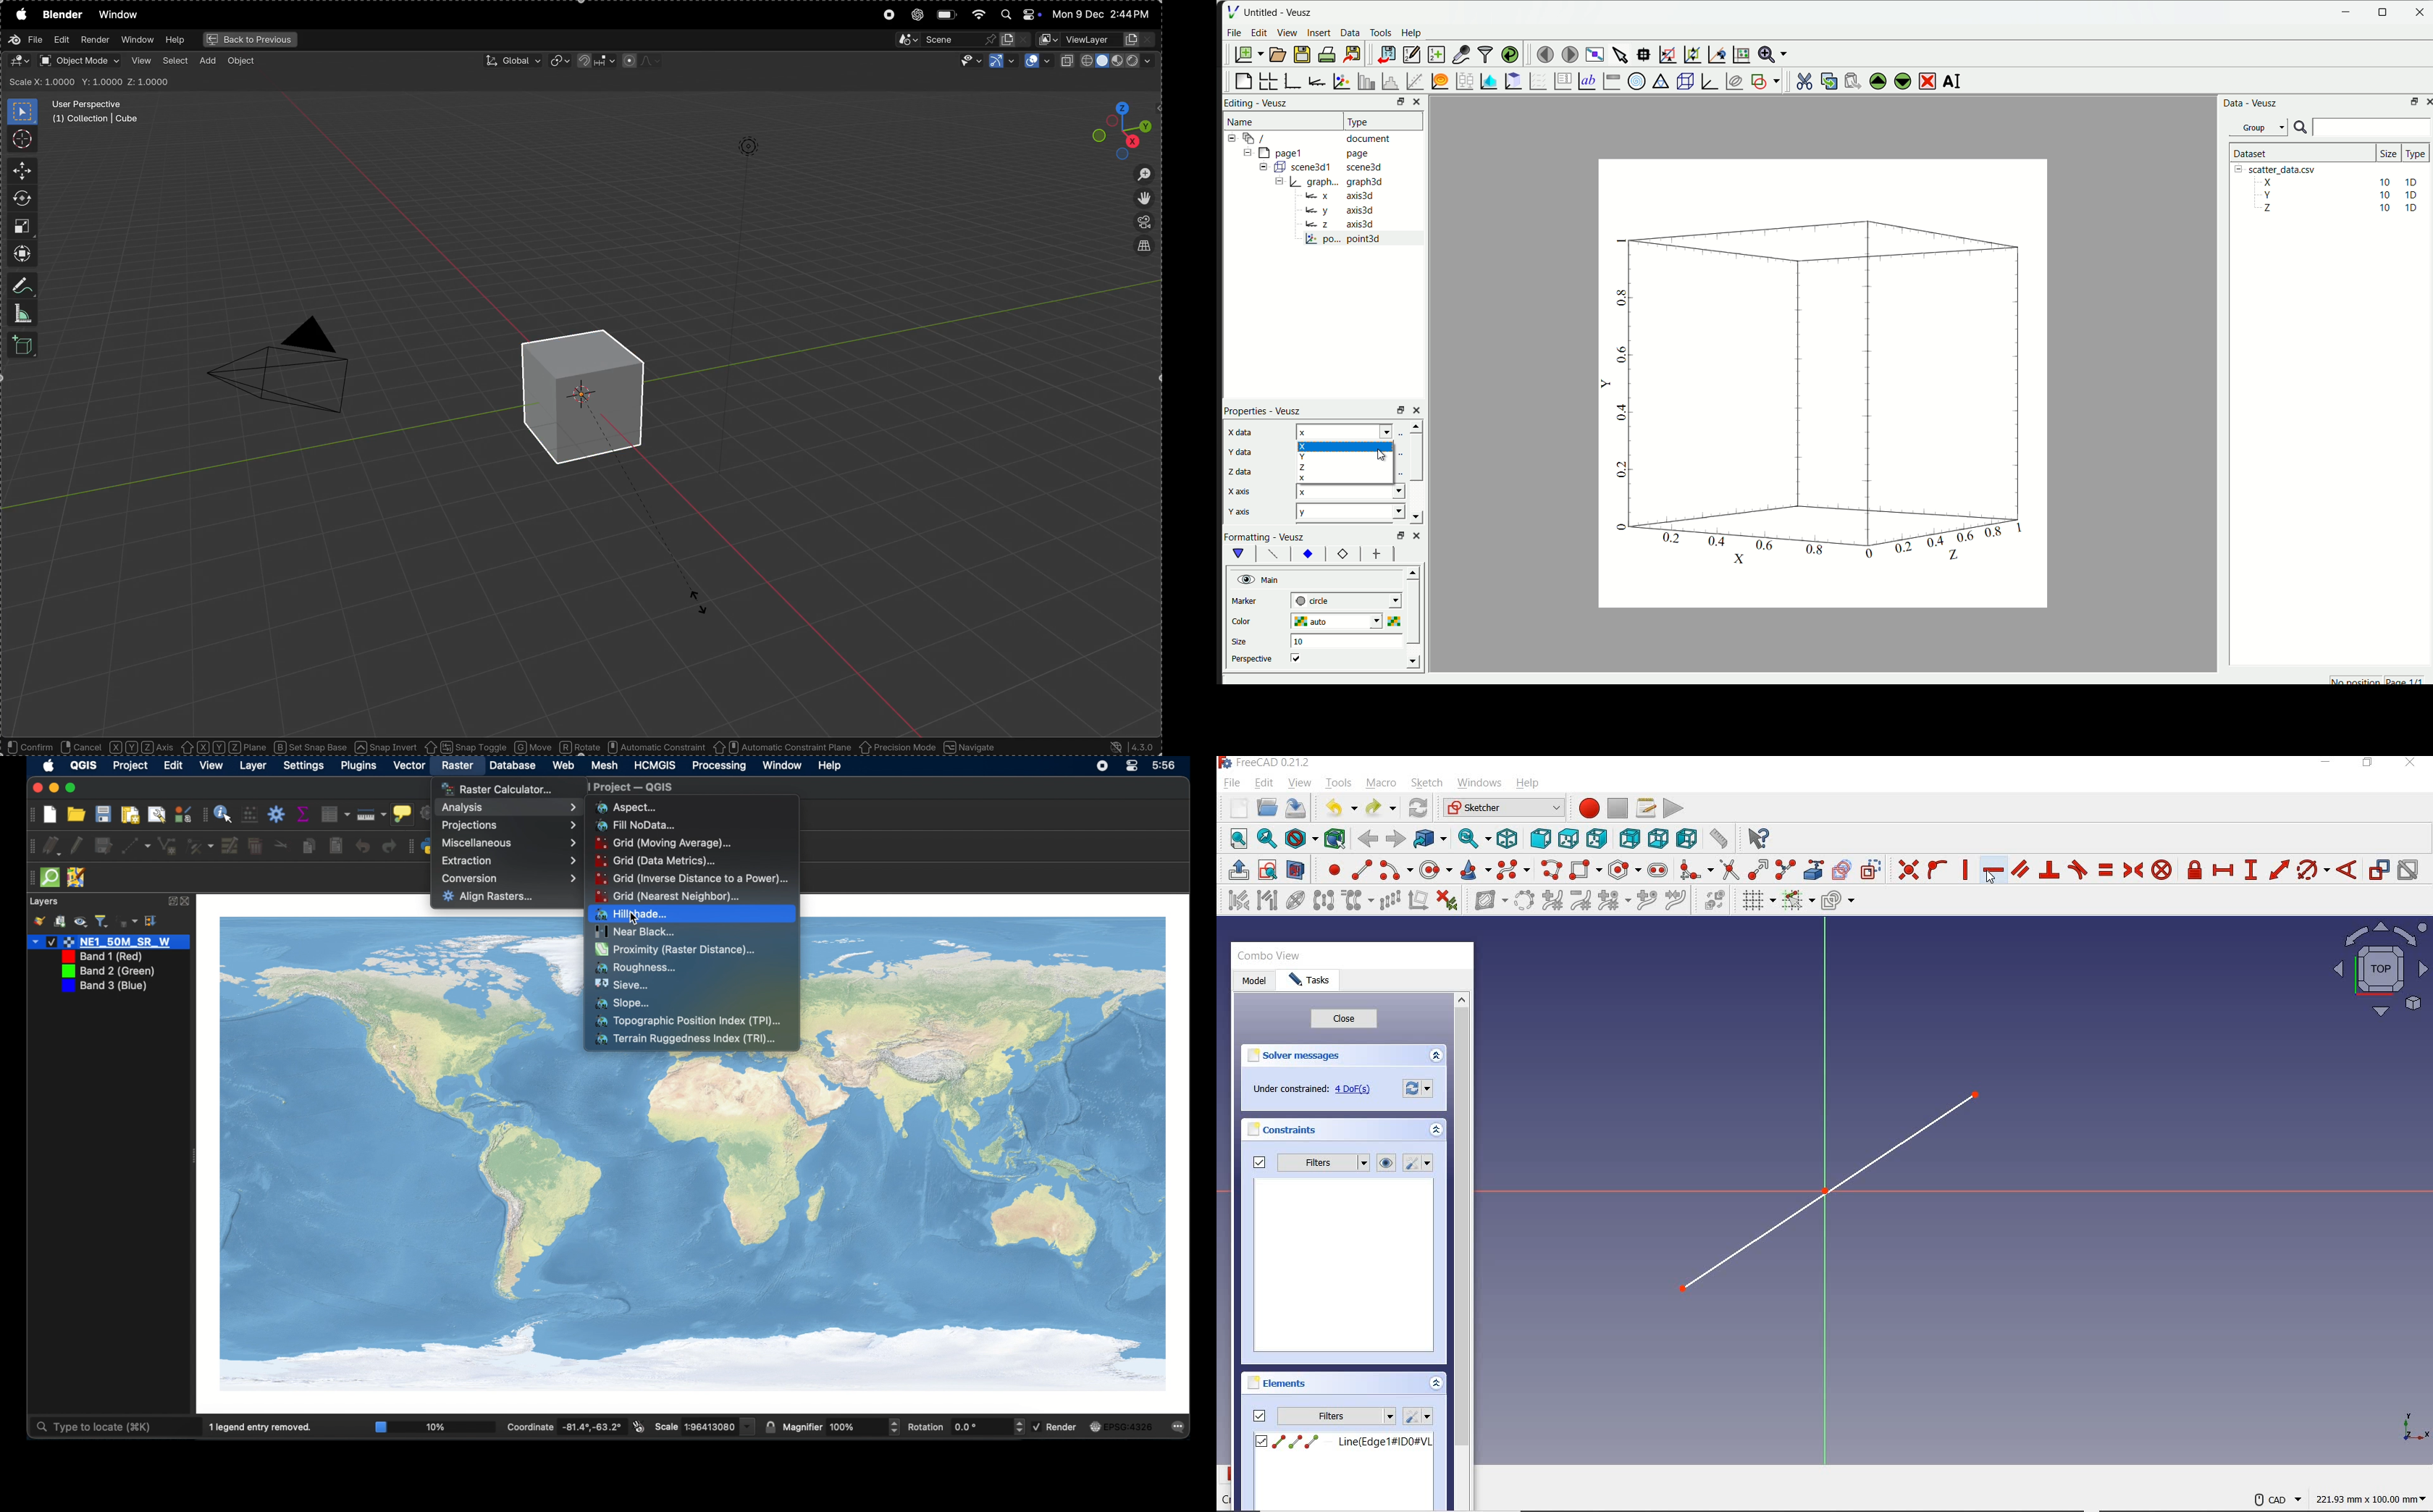  What do you see at coordinates (1357, 472) in the screenshot?
I see `x x` at bounding box center [1357, 472].